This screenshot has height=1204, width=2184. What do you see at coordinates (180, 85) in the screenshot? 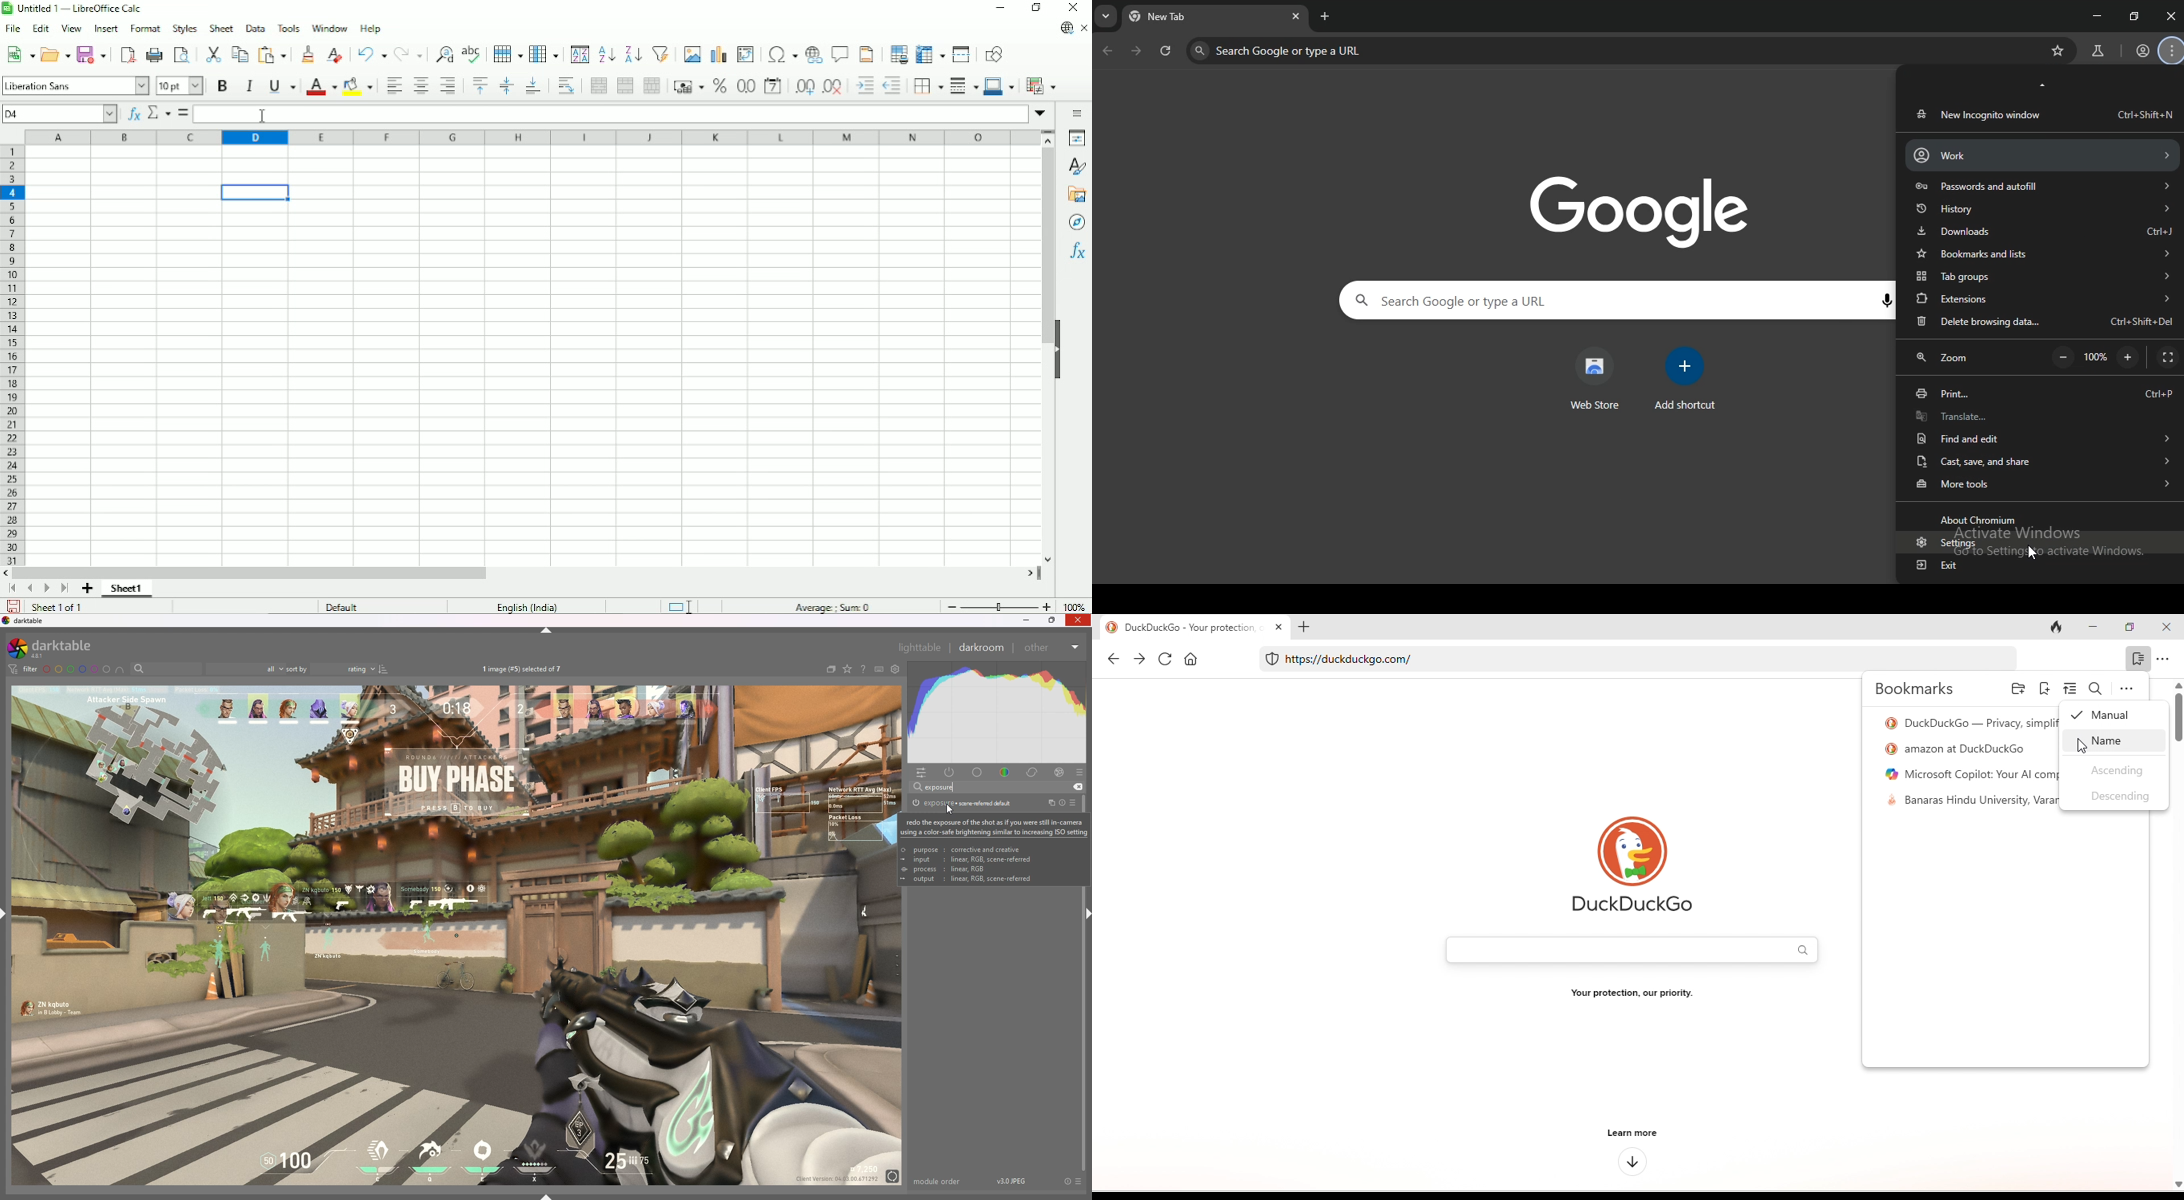
I see `Font color` at bounding box center [180, 85].